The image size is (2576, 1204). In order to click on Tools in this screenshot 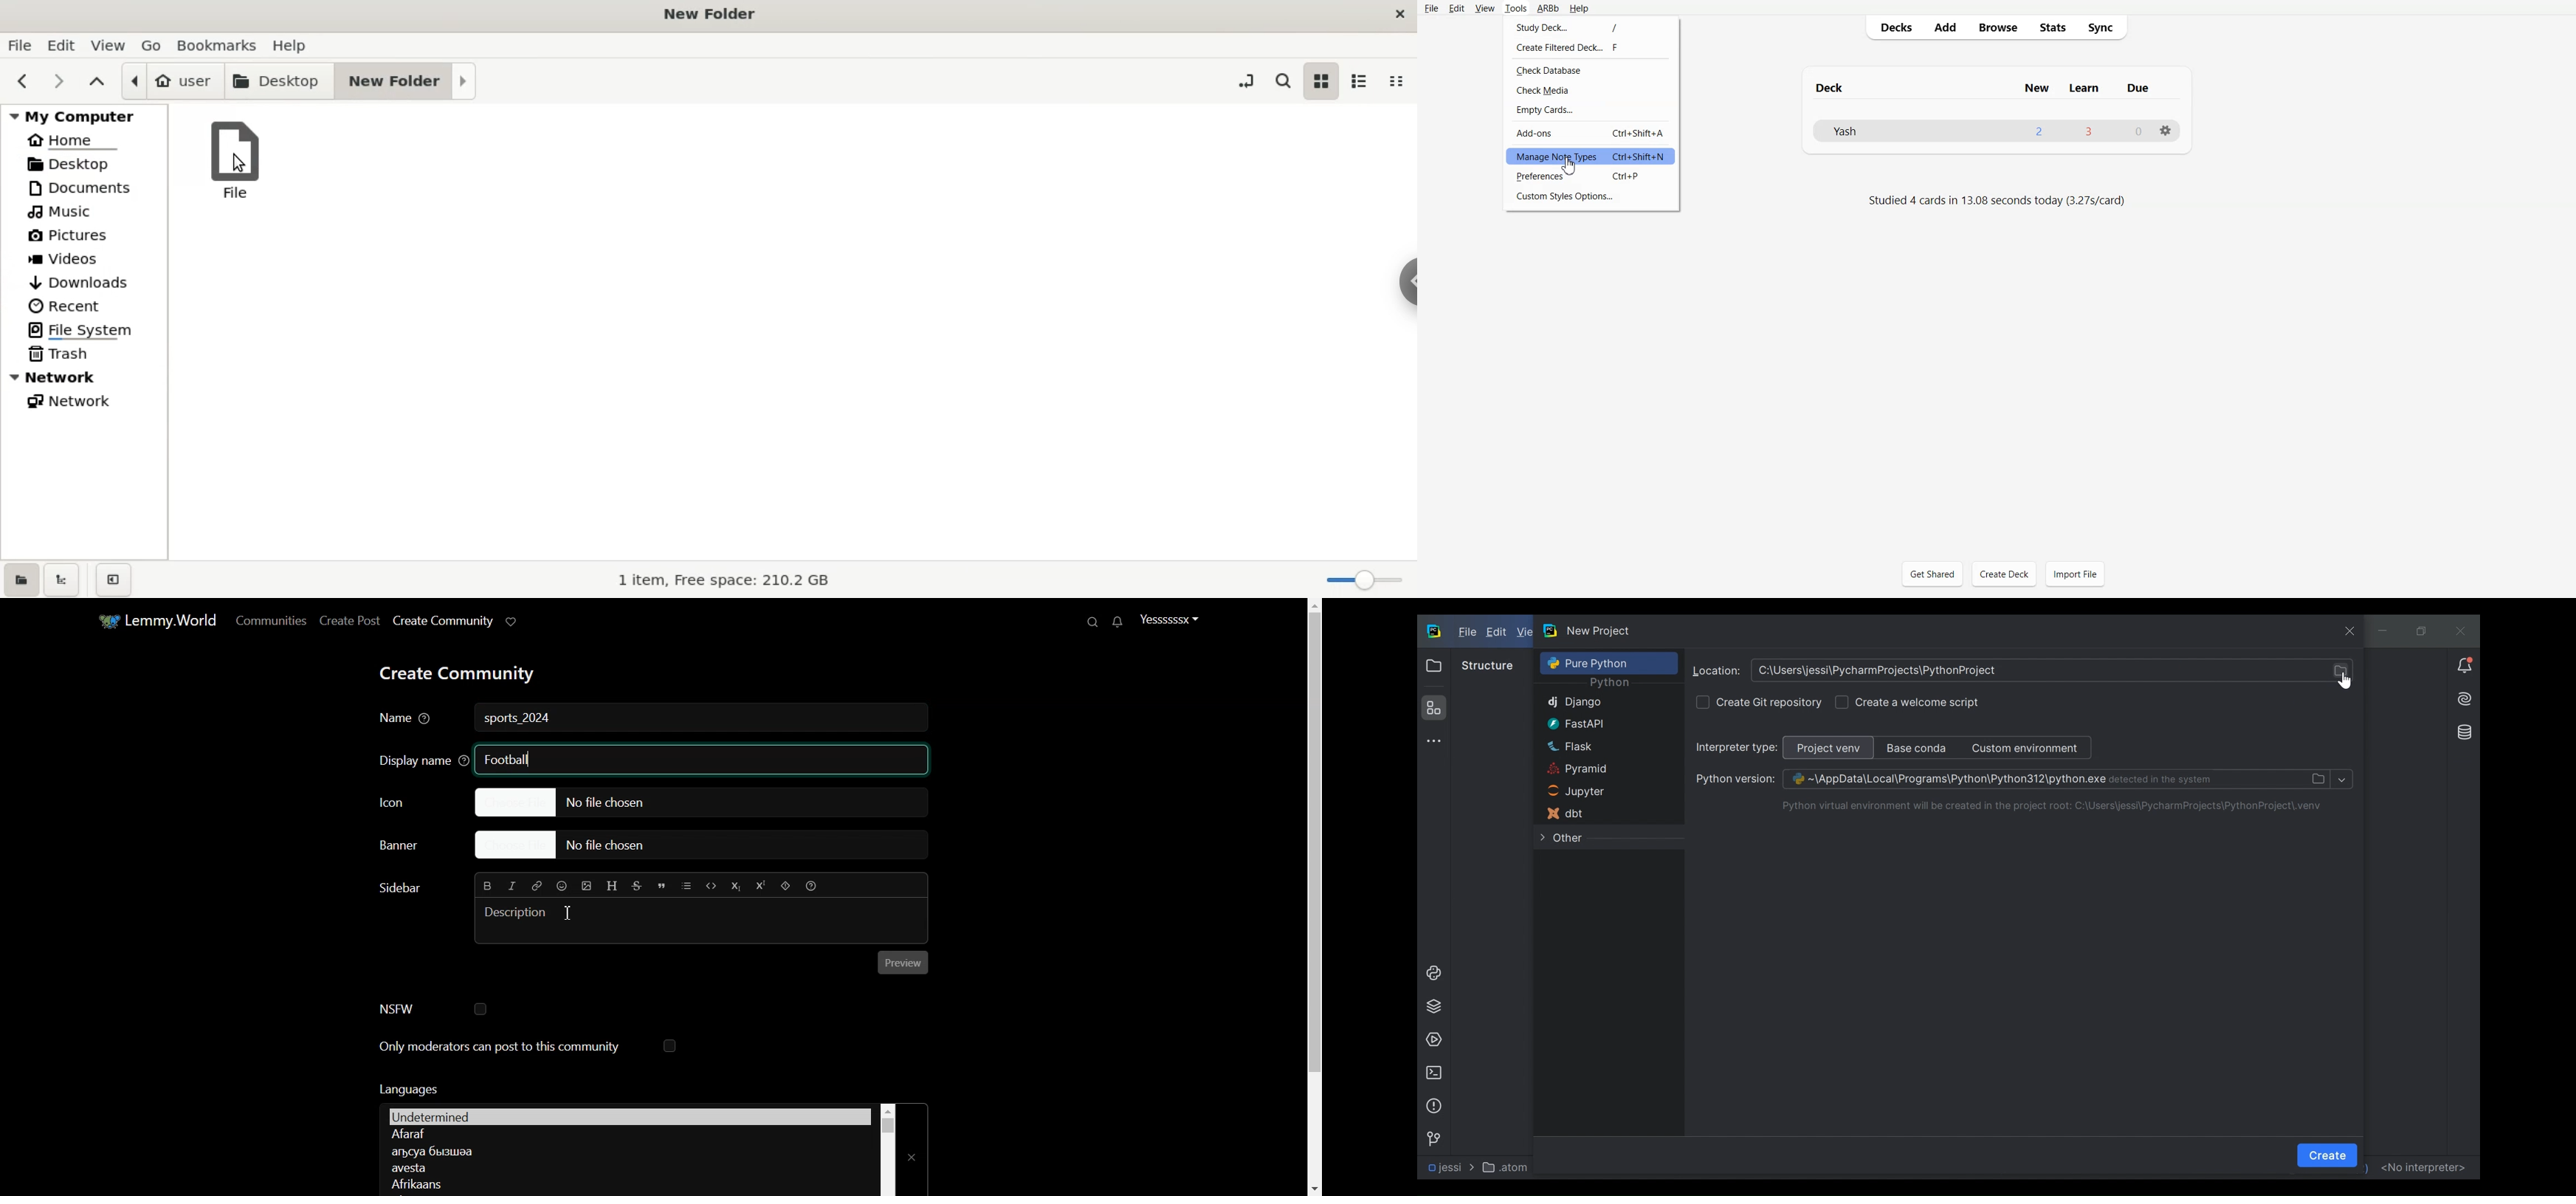, I will do `click(1516, 8)`.